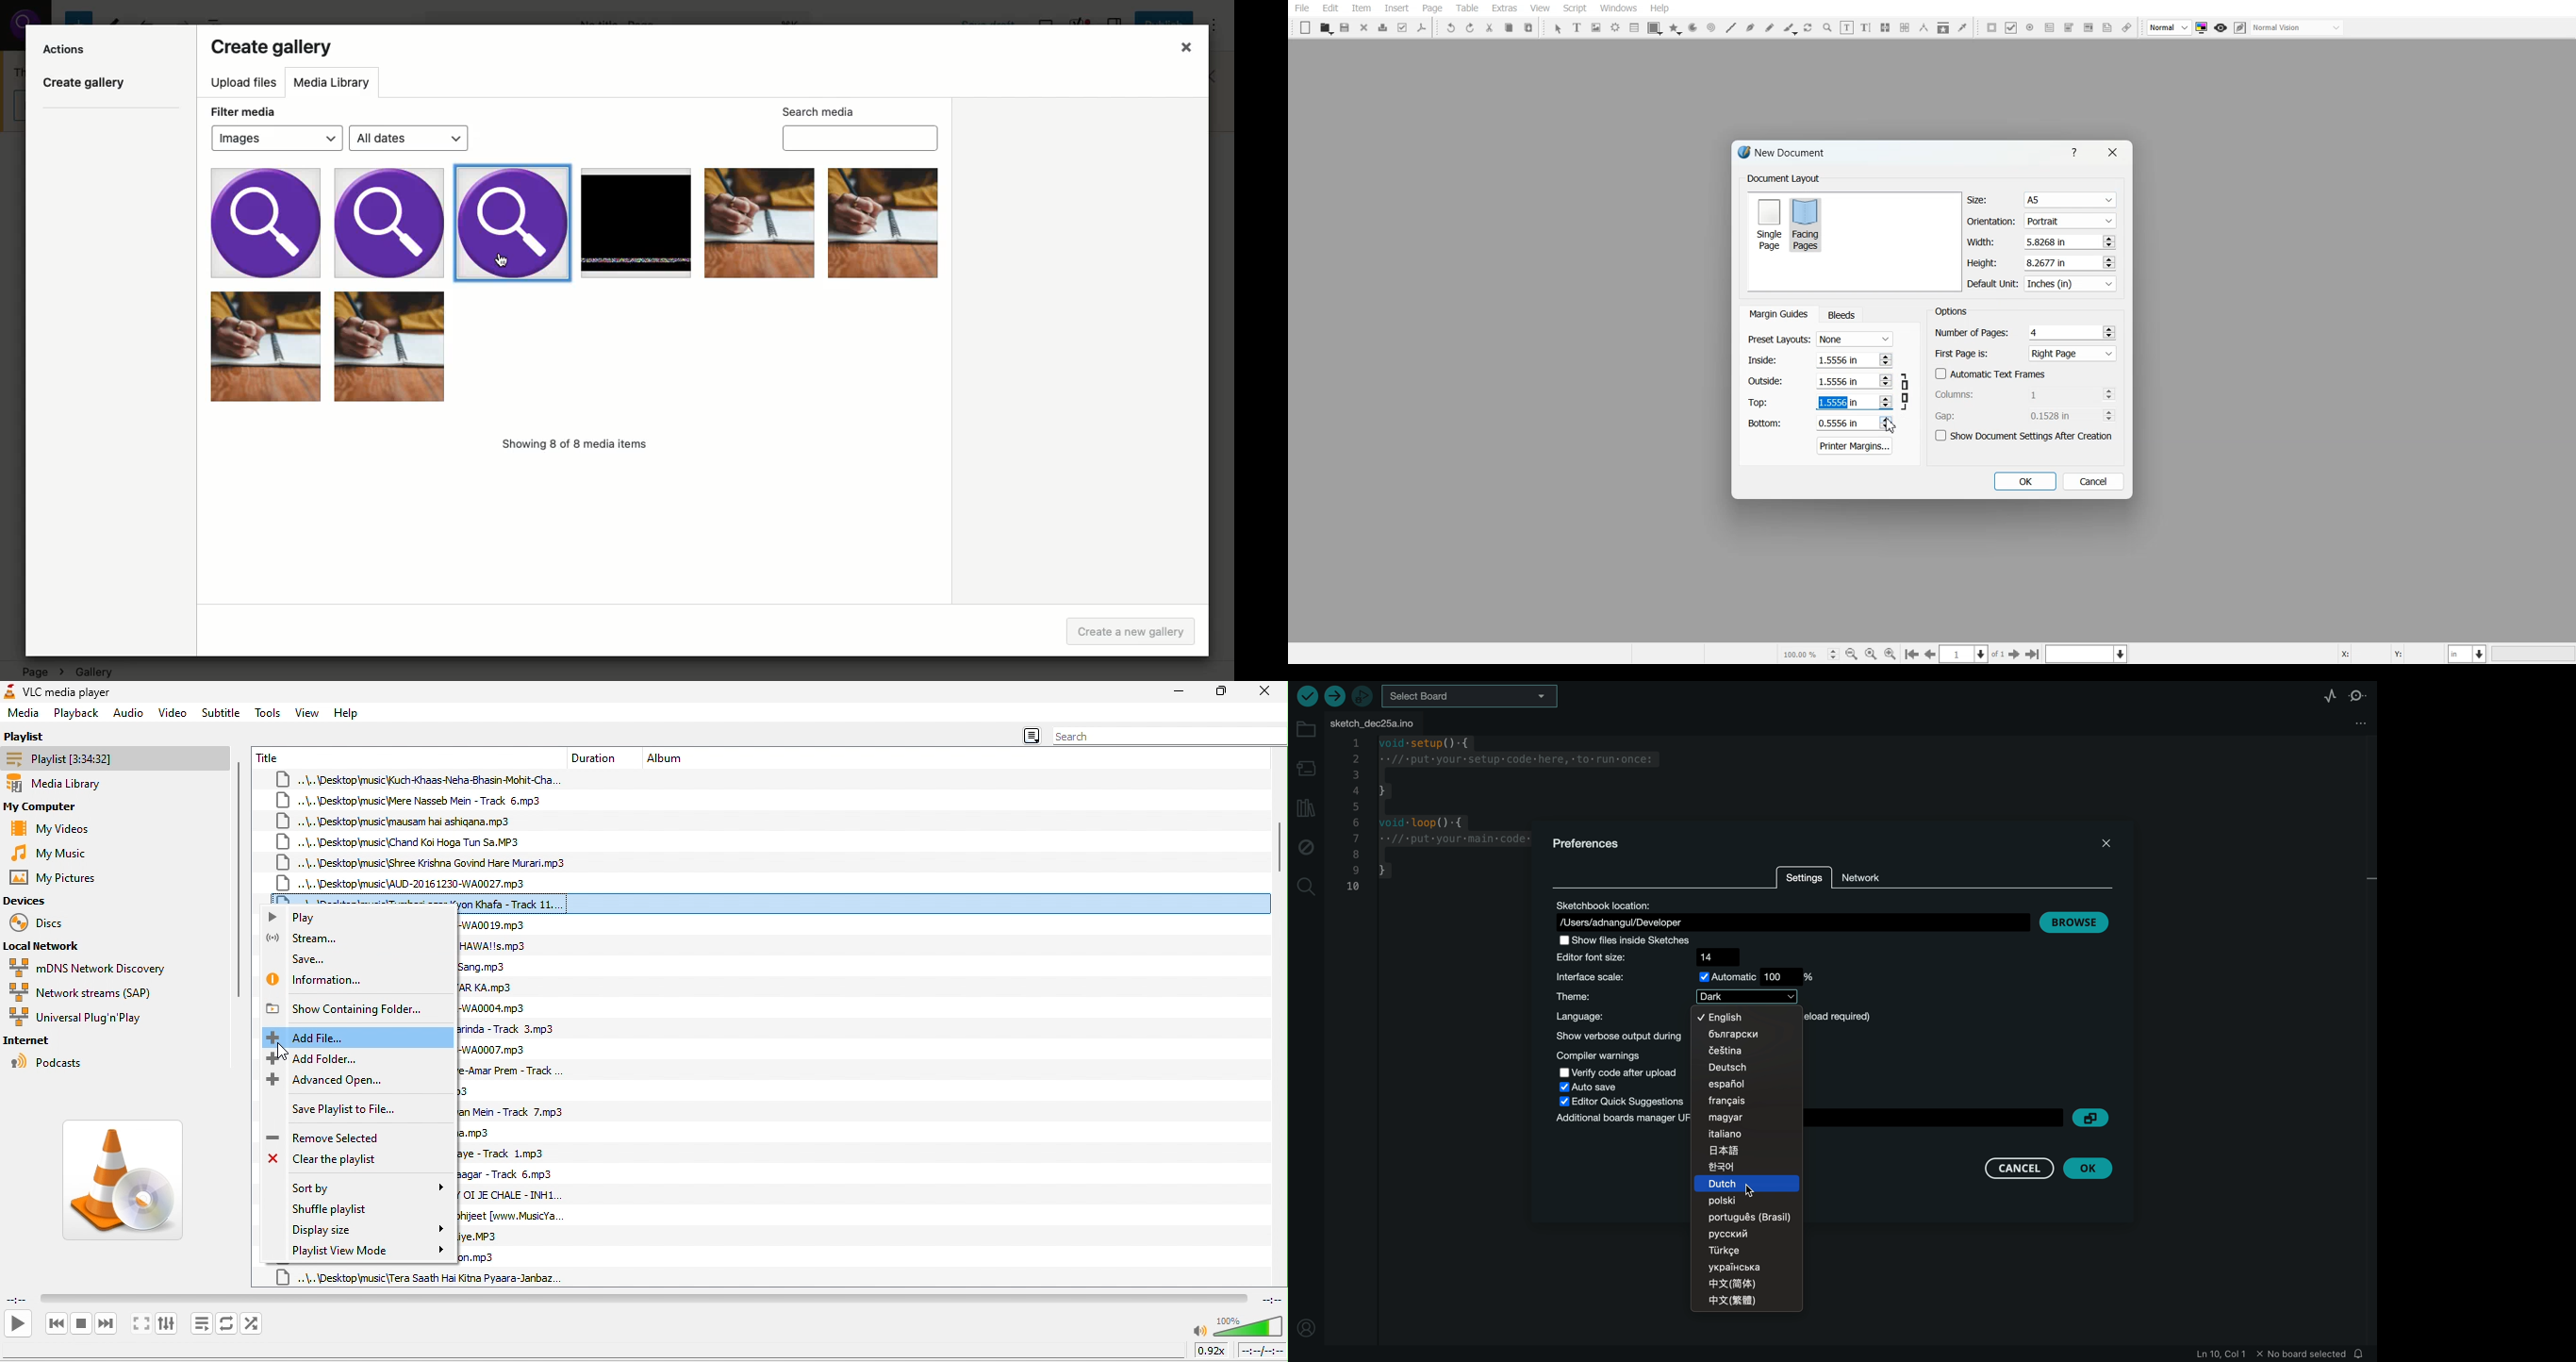  I want to click on Image Frame, so click(1597, 28).